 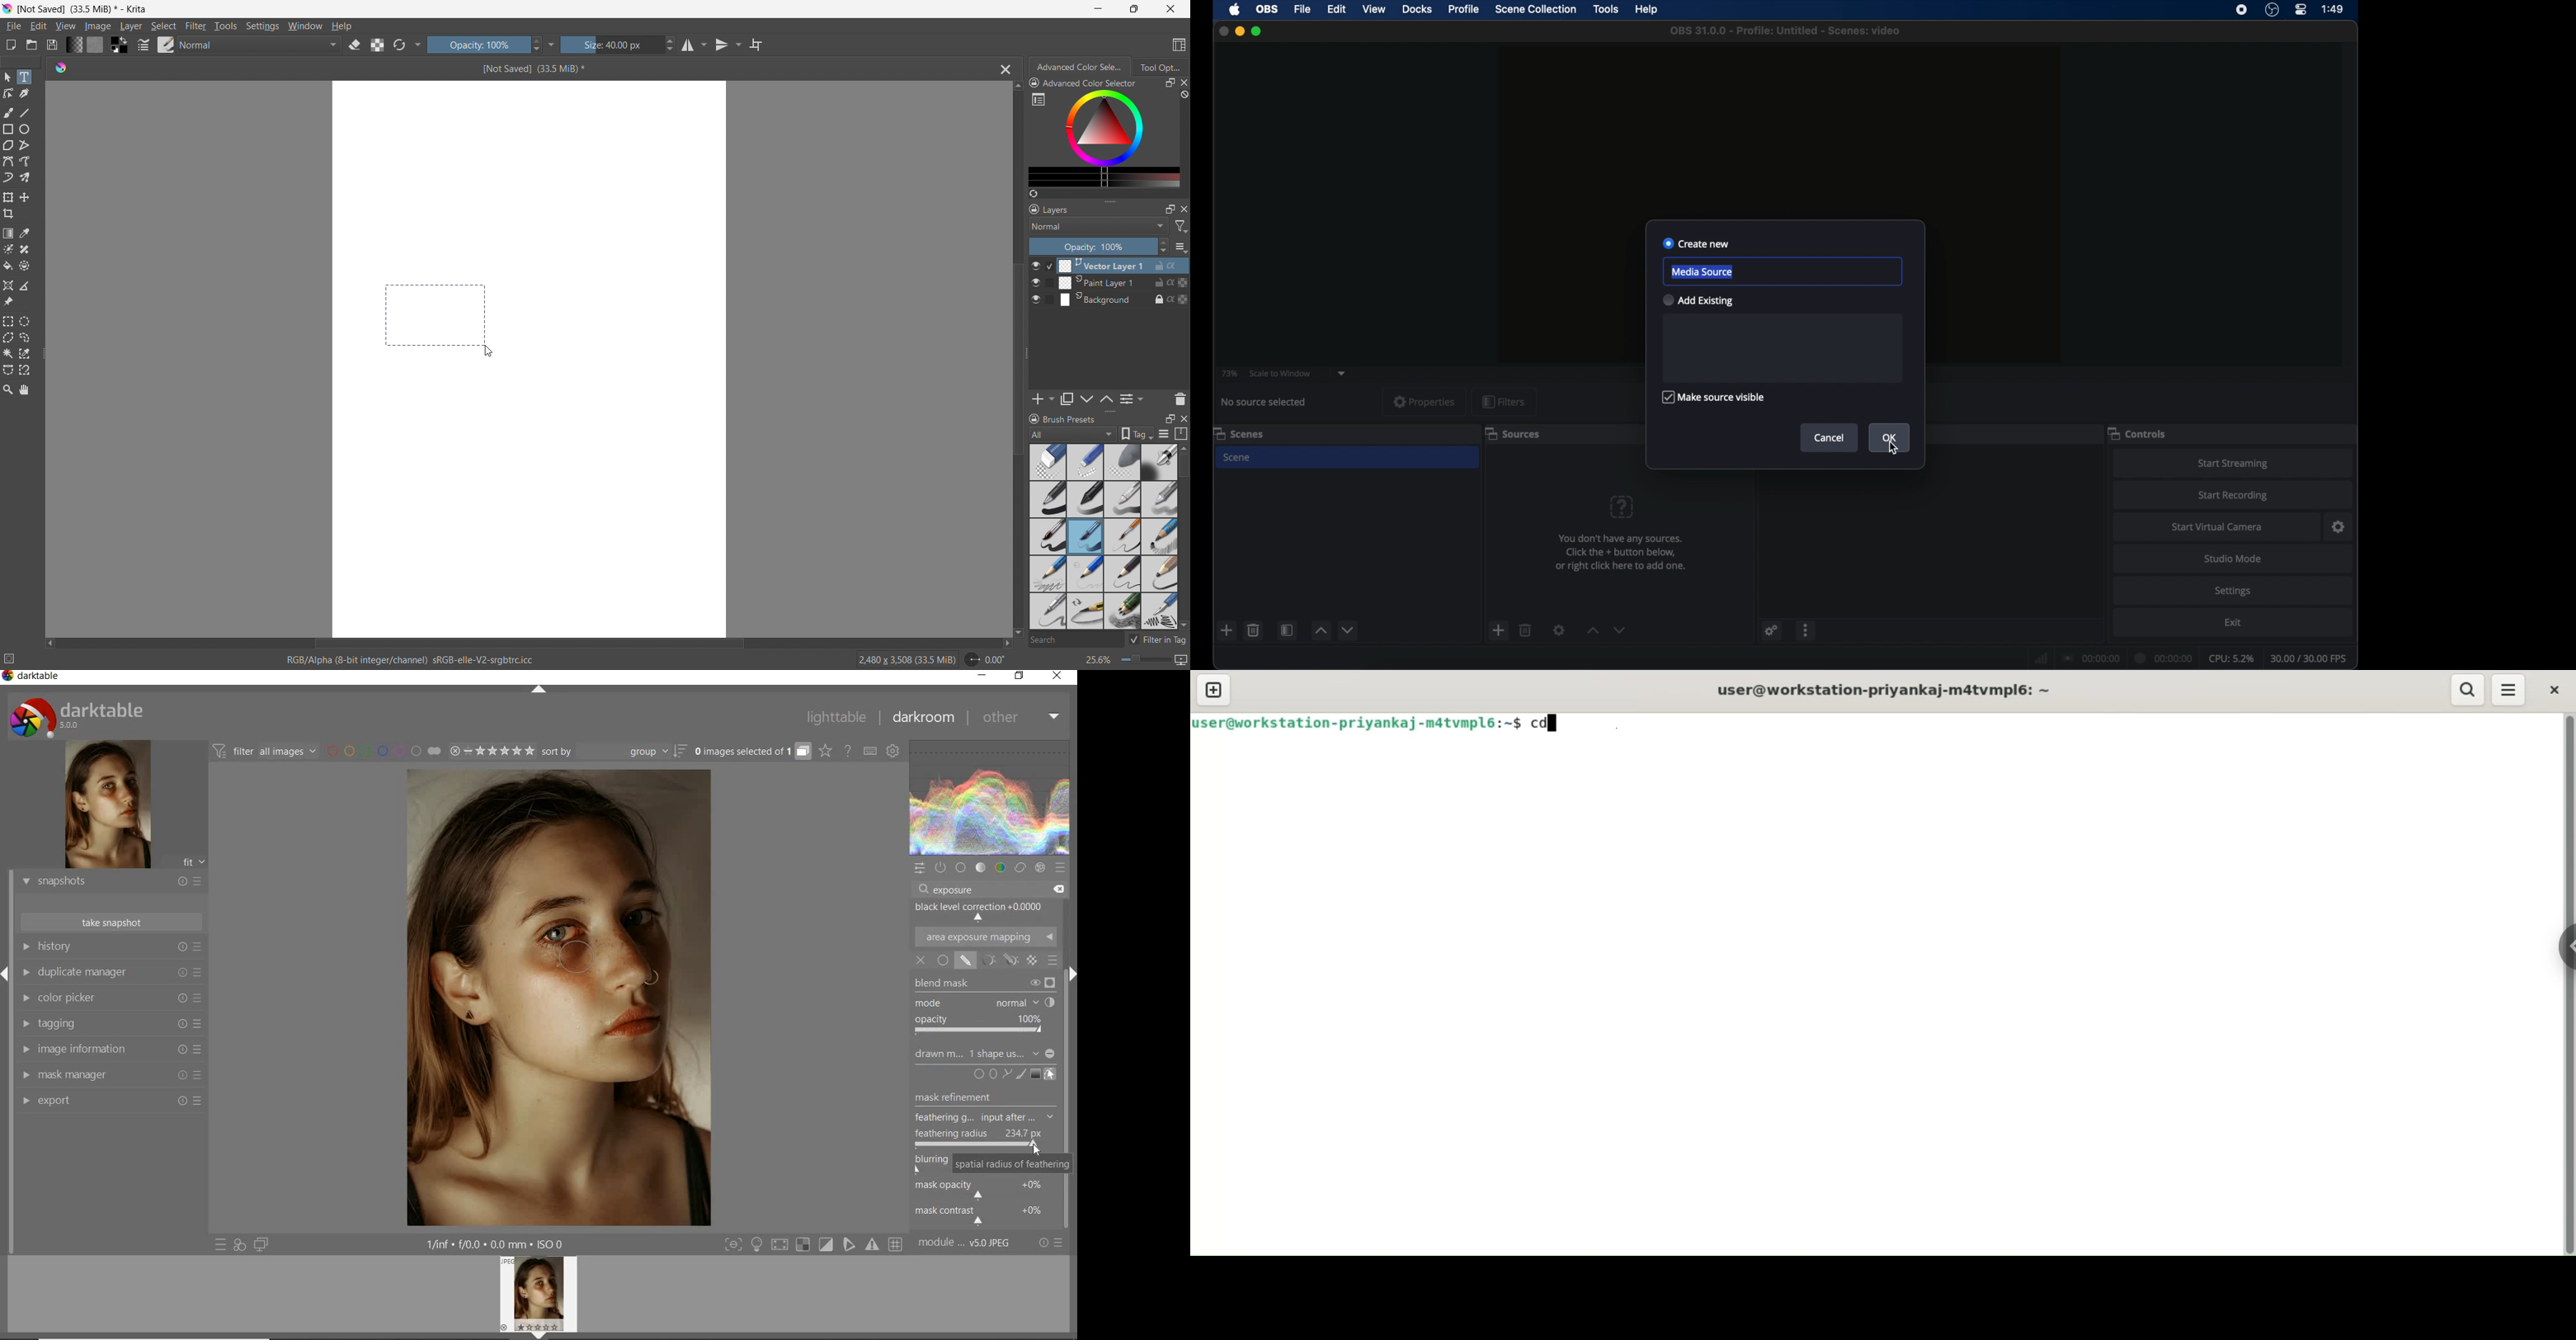 What do you see at coordinates (1124, 612) in the screenshot?
I see `multi pencil ` at bounding box center [1124, 612].